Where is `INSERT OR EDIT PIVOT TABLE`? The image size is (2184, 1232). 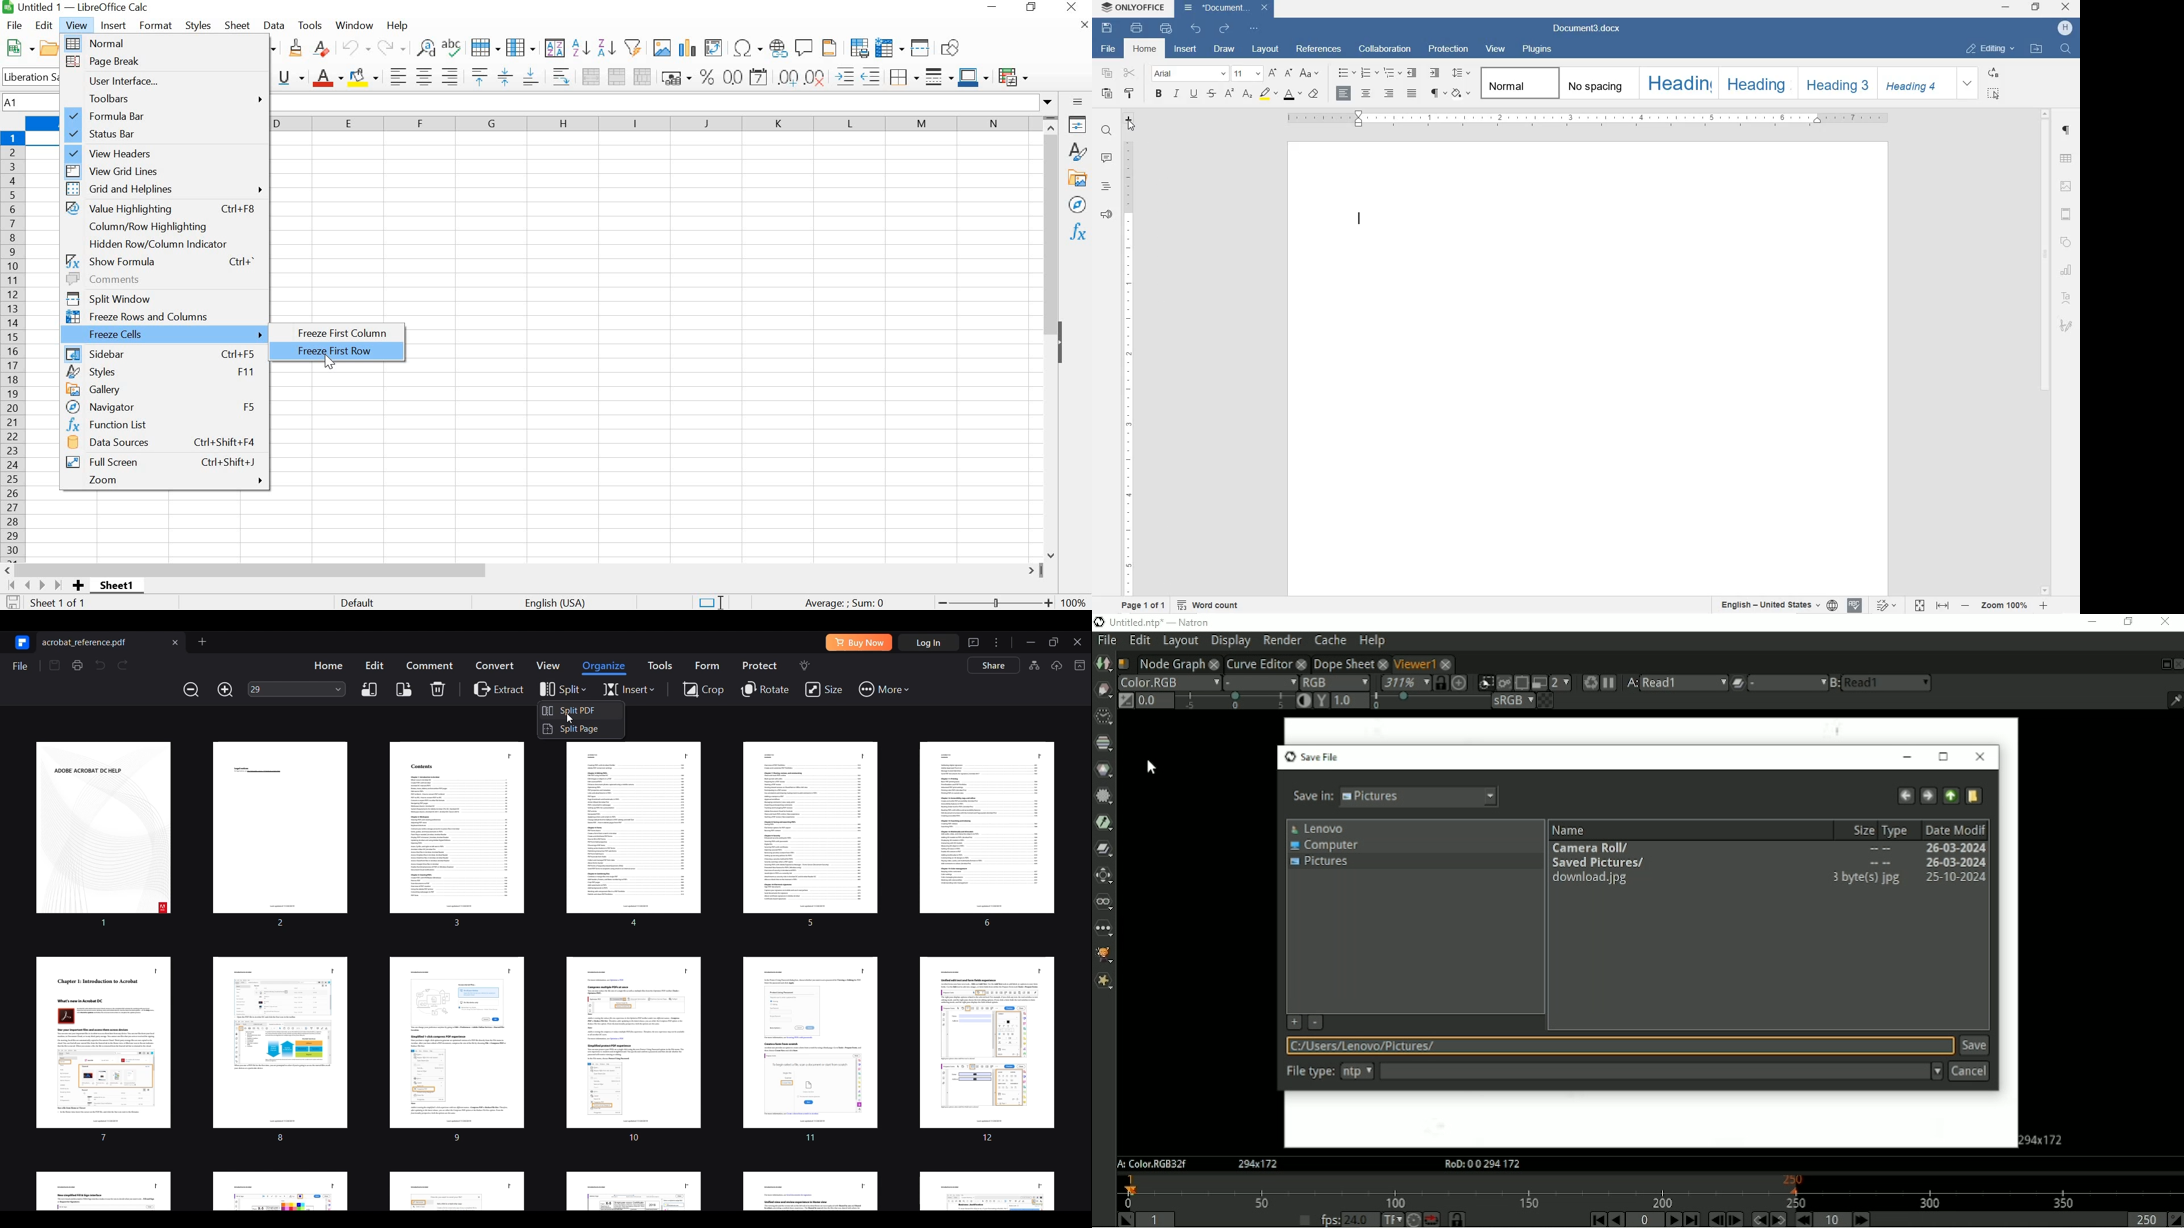
INSERT OR EDIT PIVOT TABLE is located at coordinates (713, 48).